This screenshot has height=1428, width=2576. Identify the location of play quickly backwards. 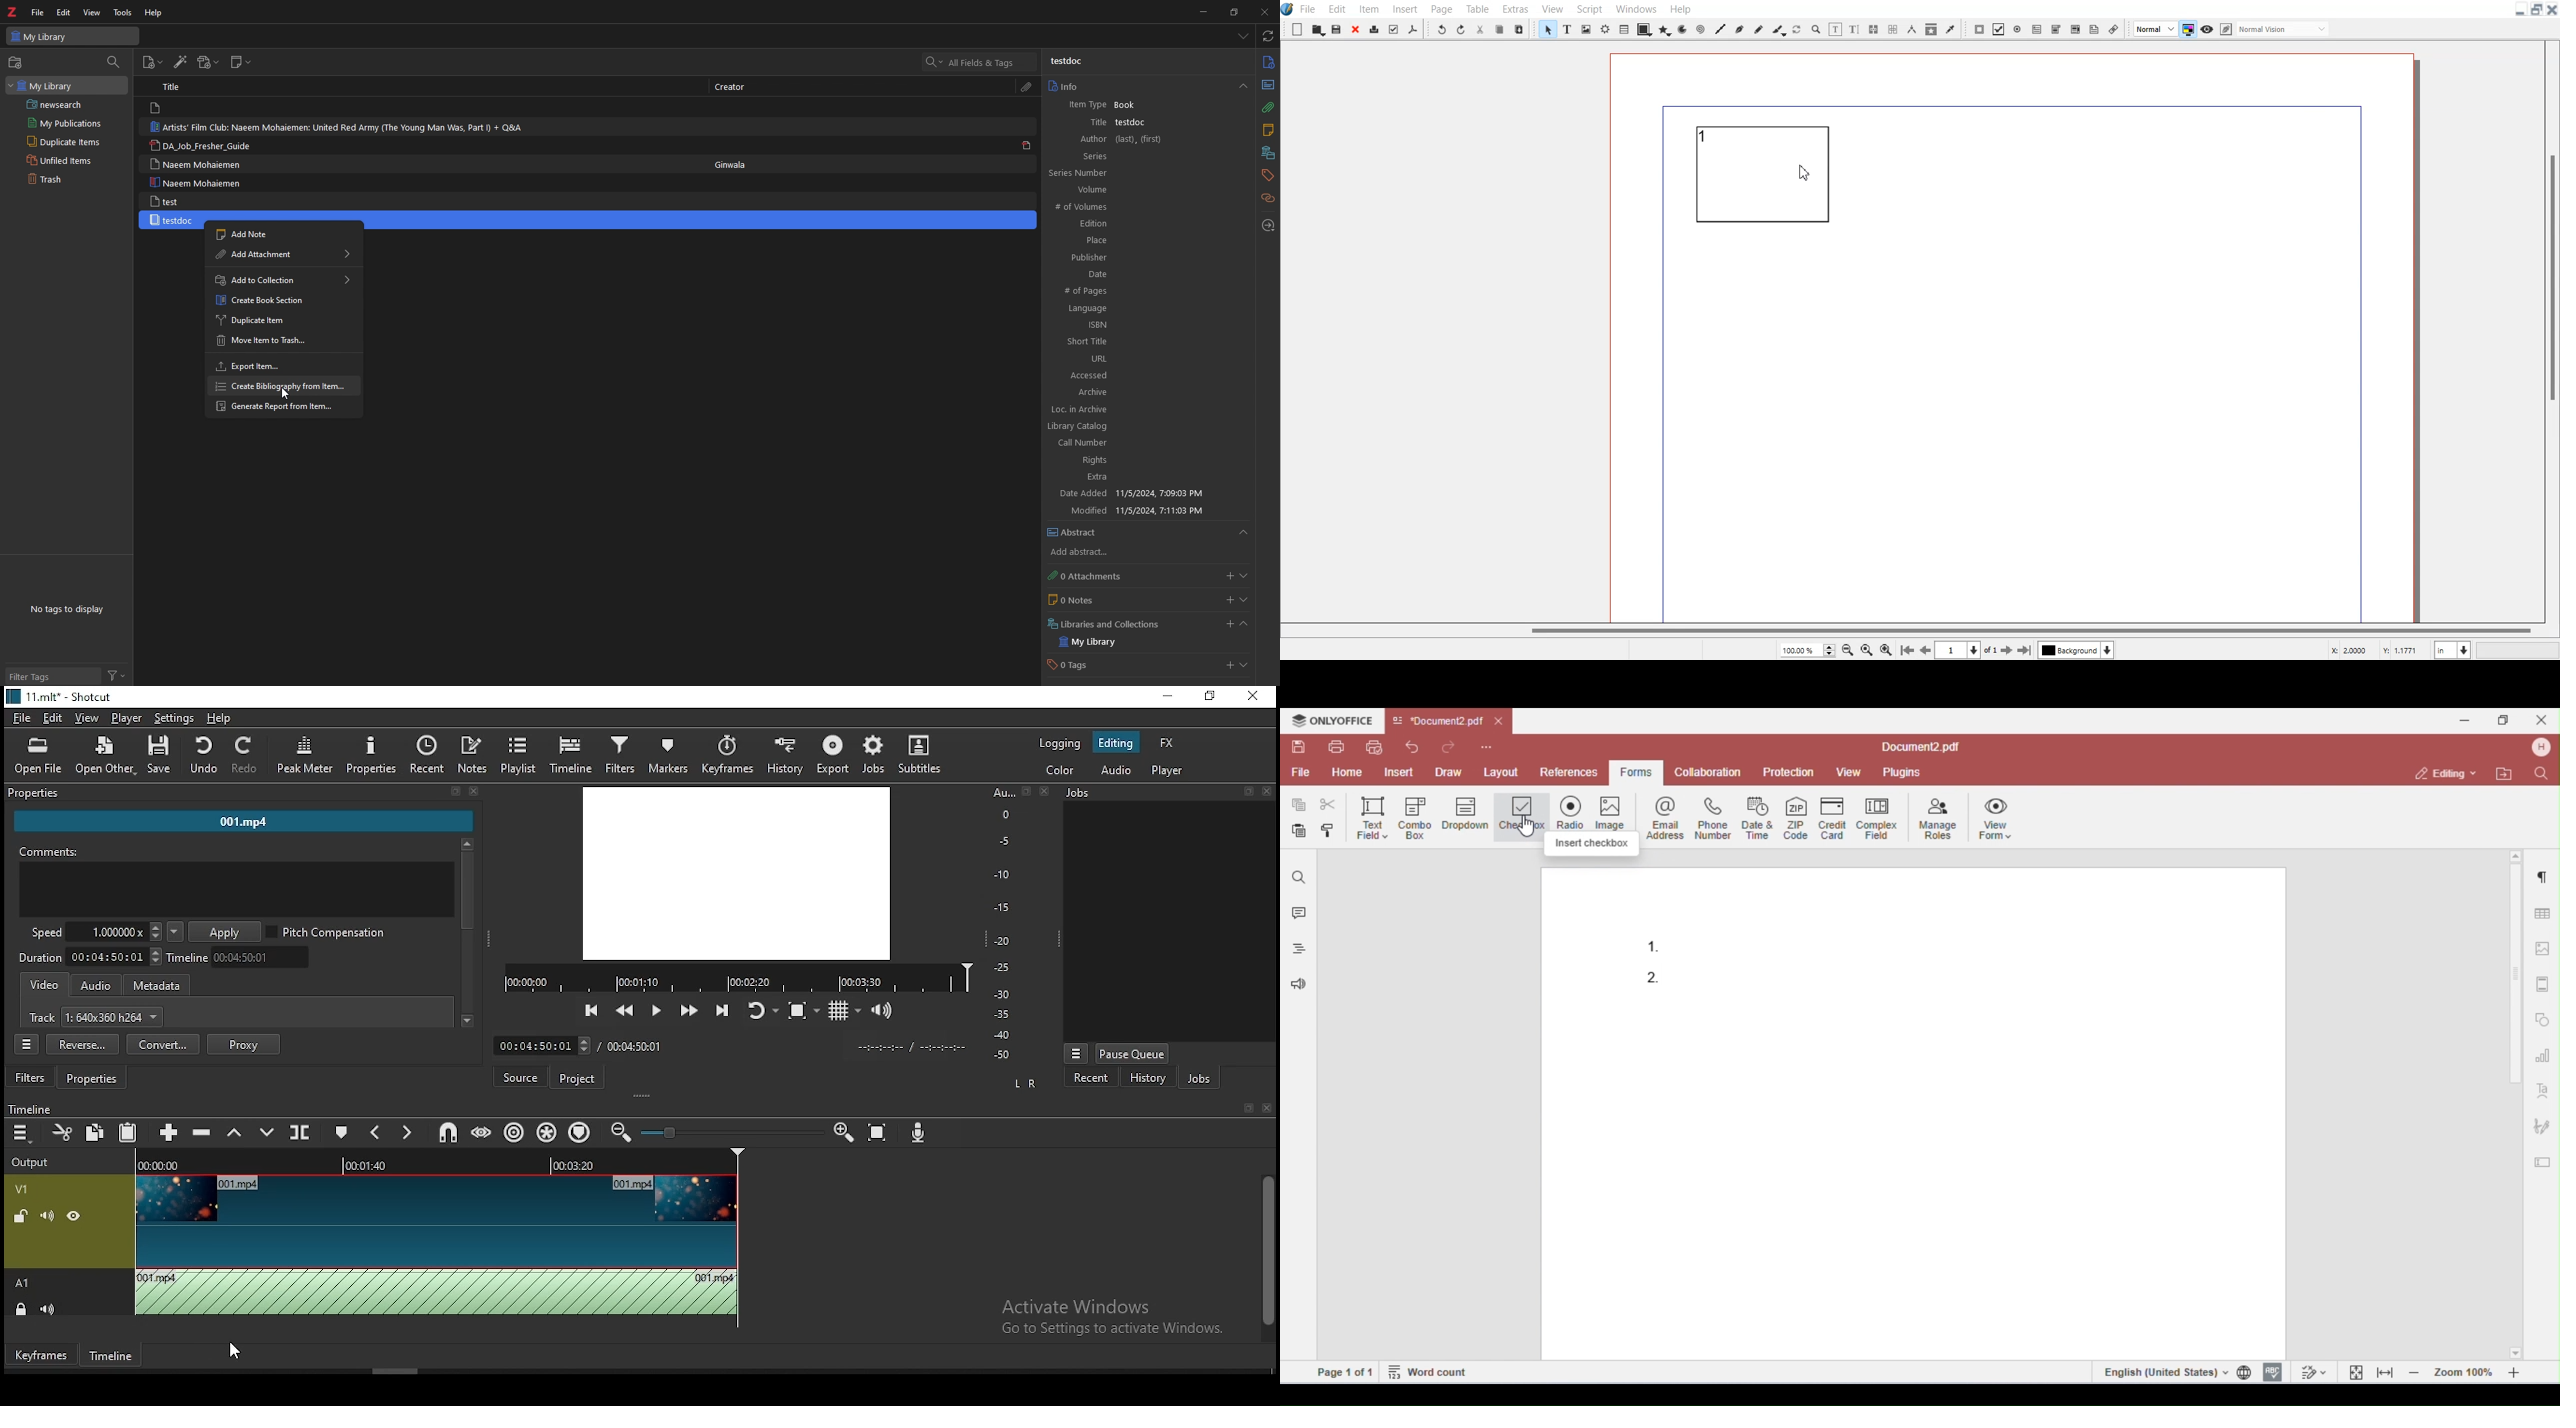
(626, 1012).